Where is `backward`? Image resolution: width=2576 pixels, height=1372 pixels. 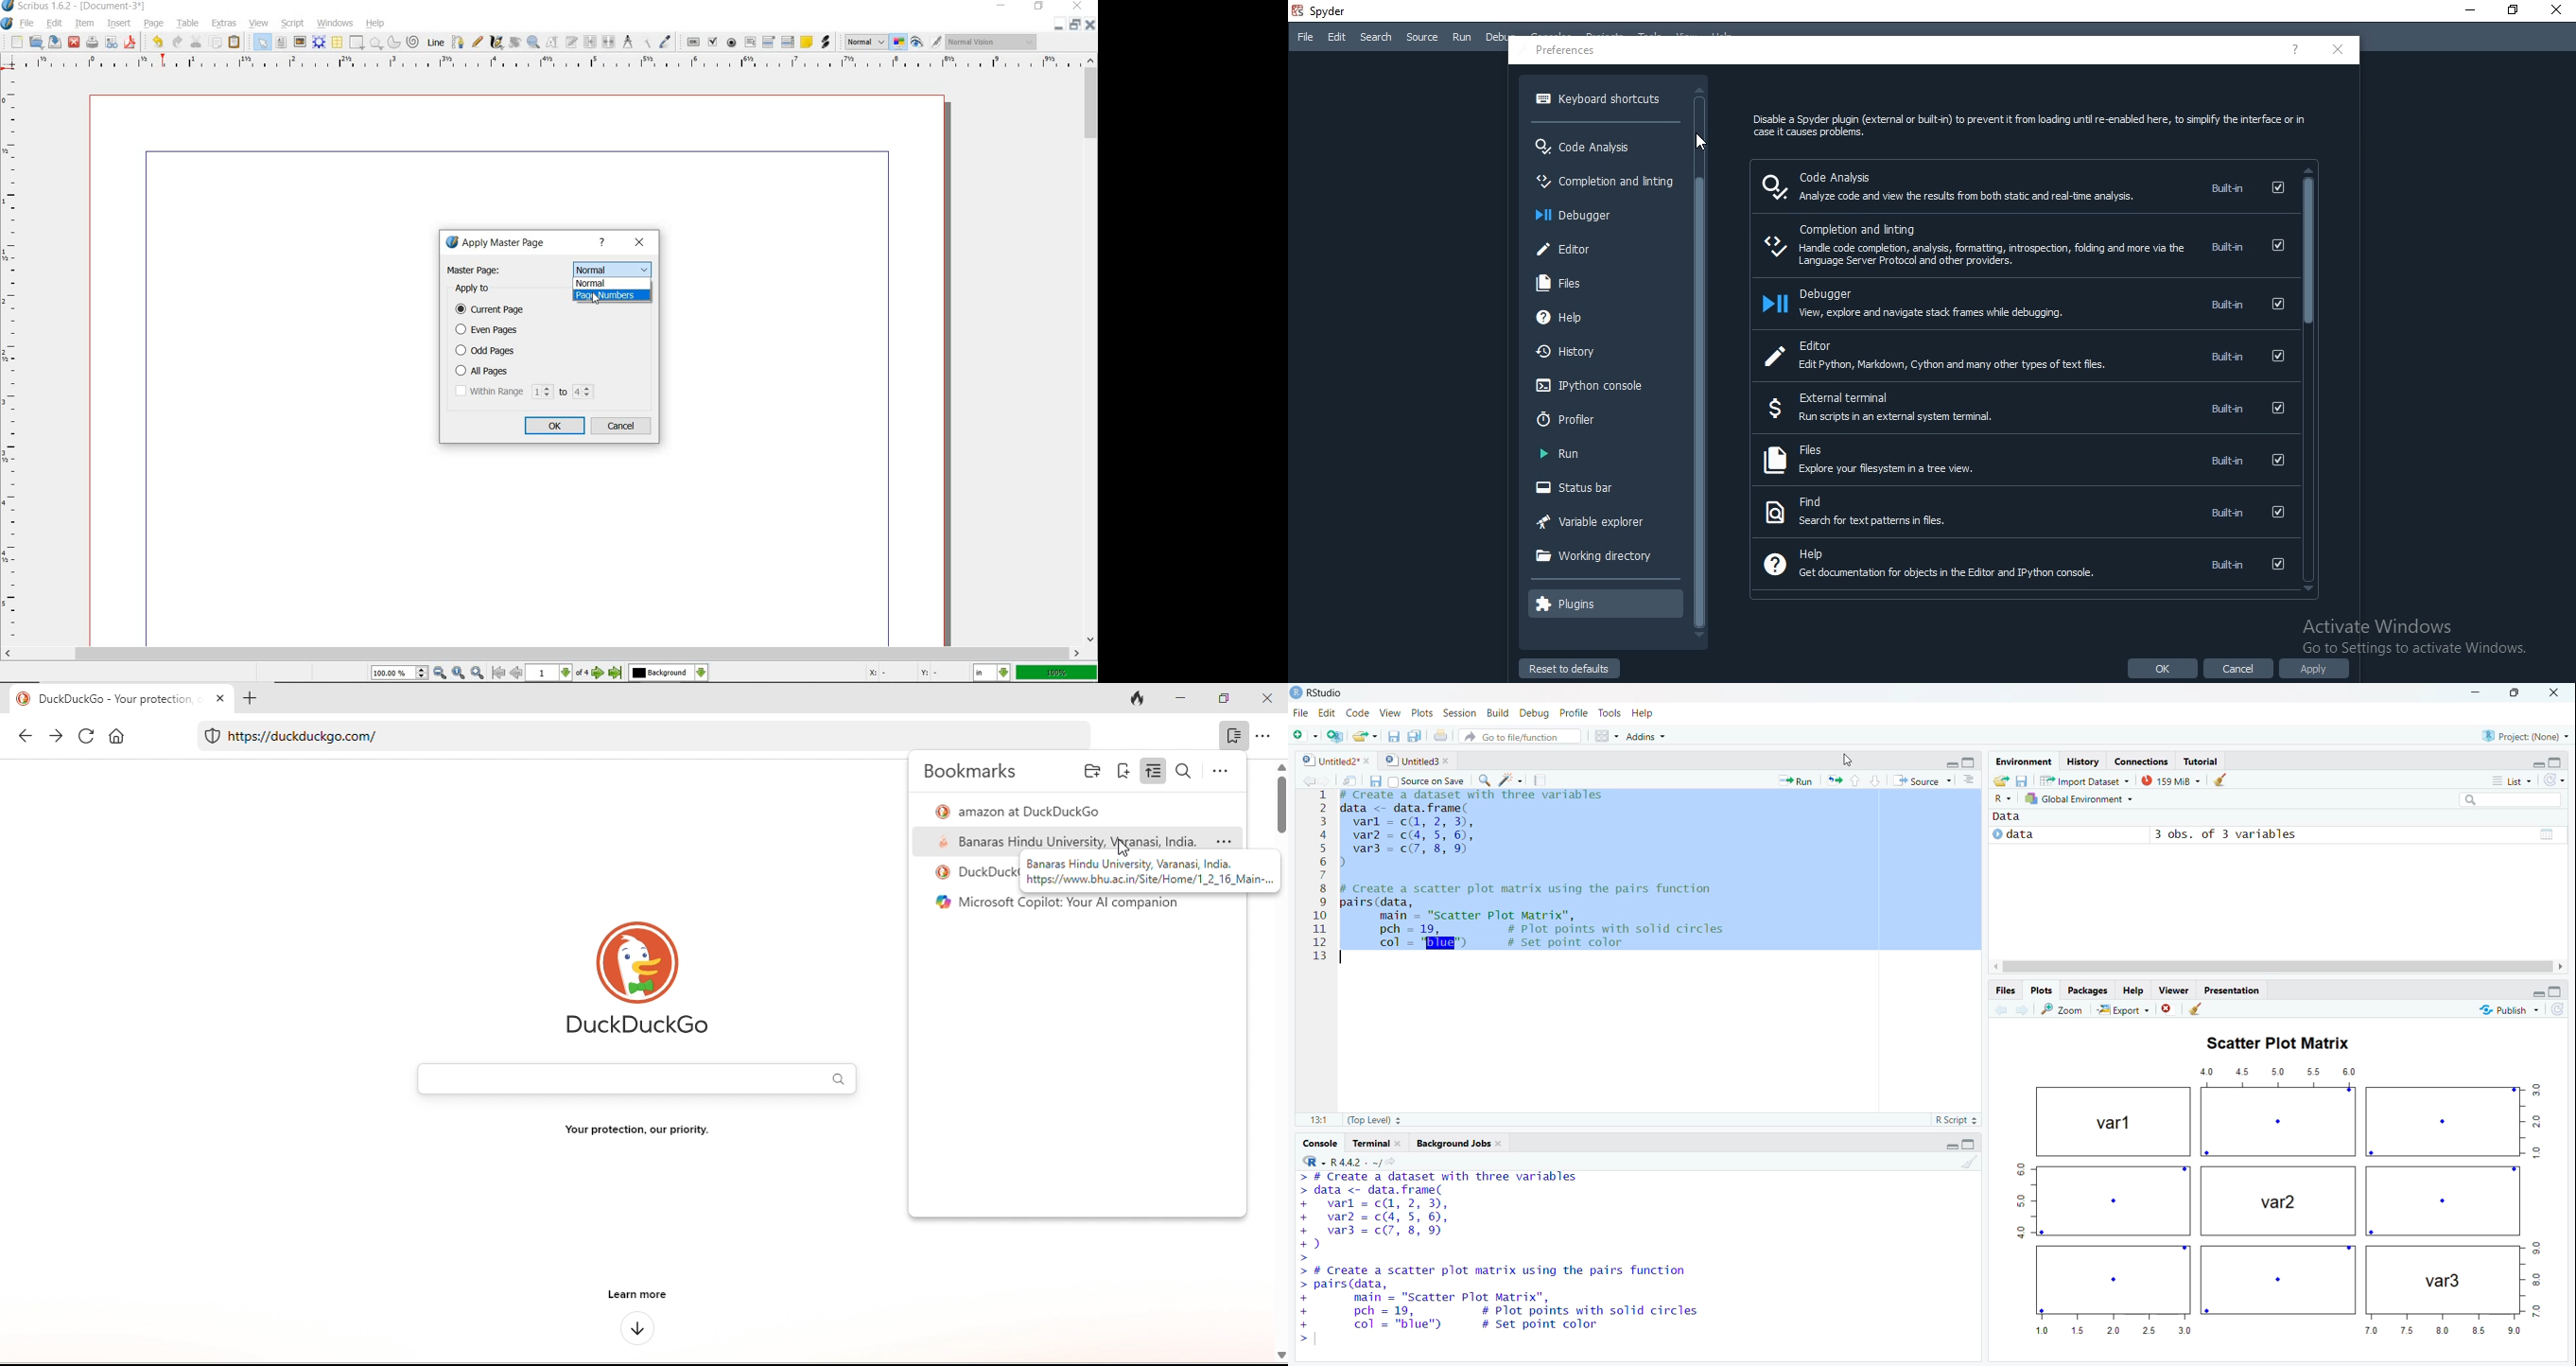
backward is located at coordinates (1994, 1009).